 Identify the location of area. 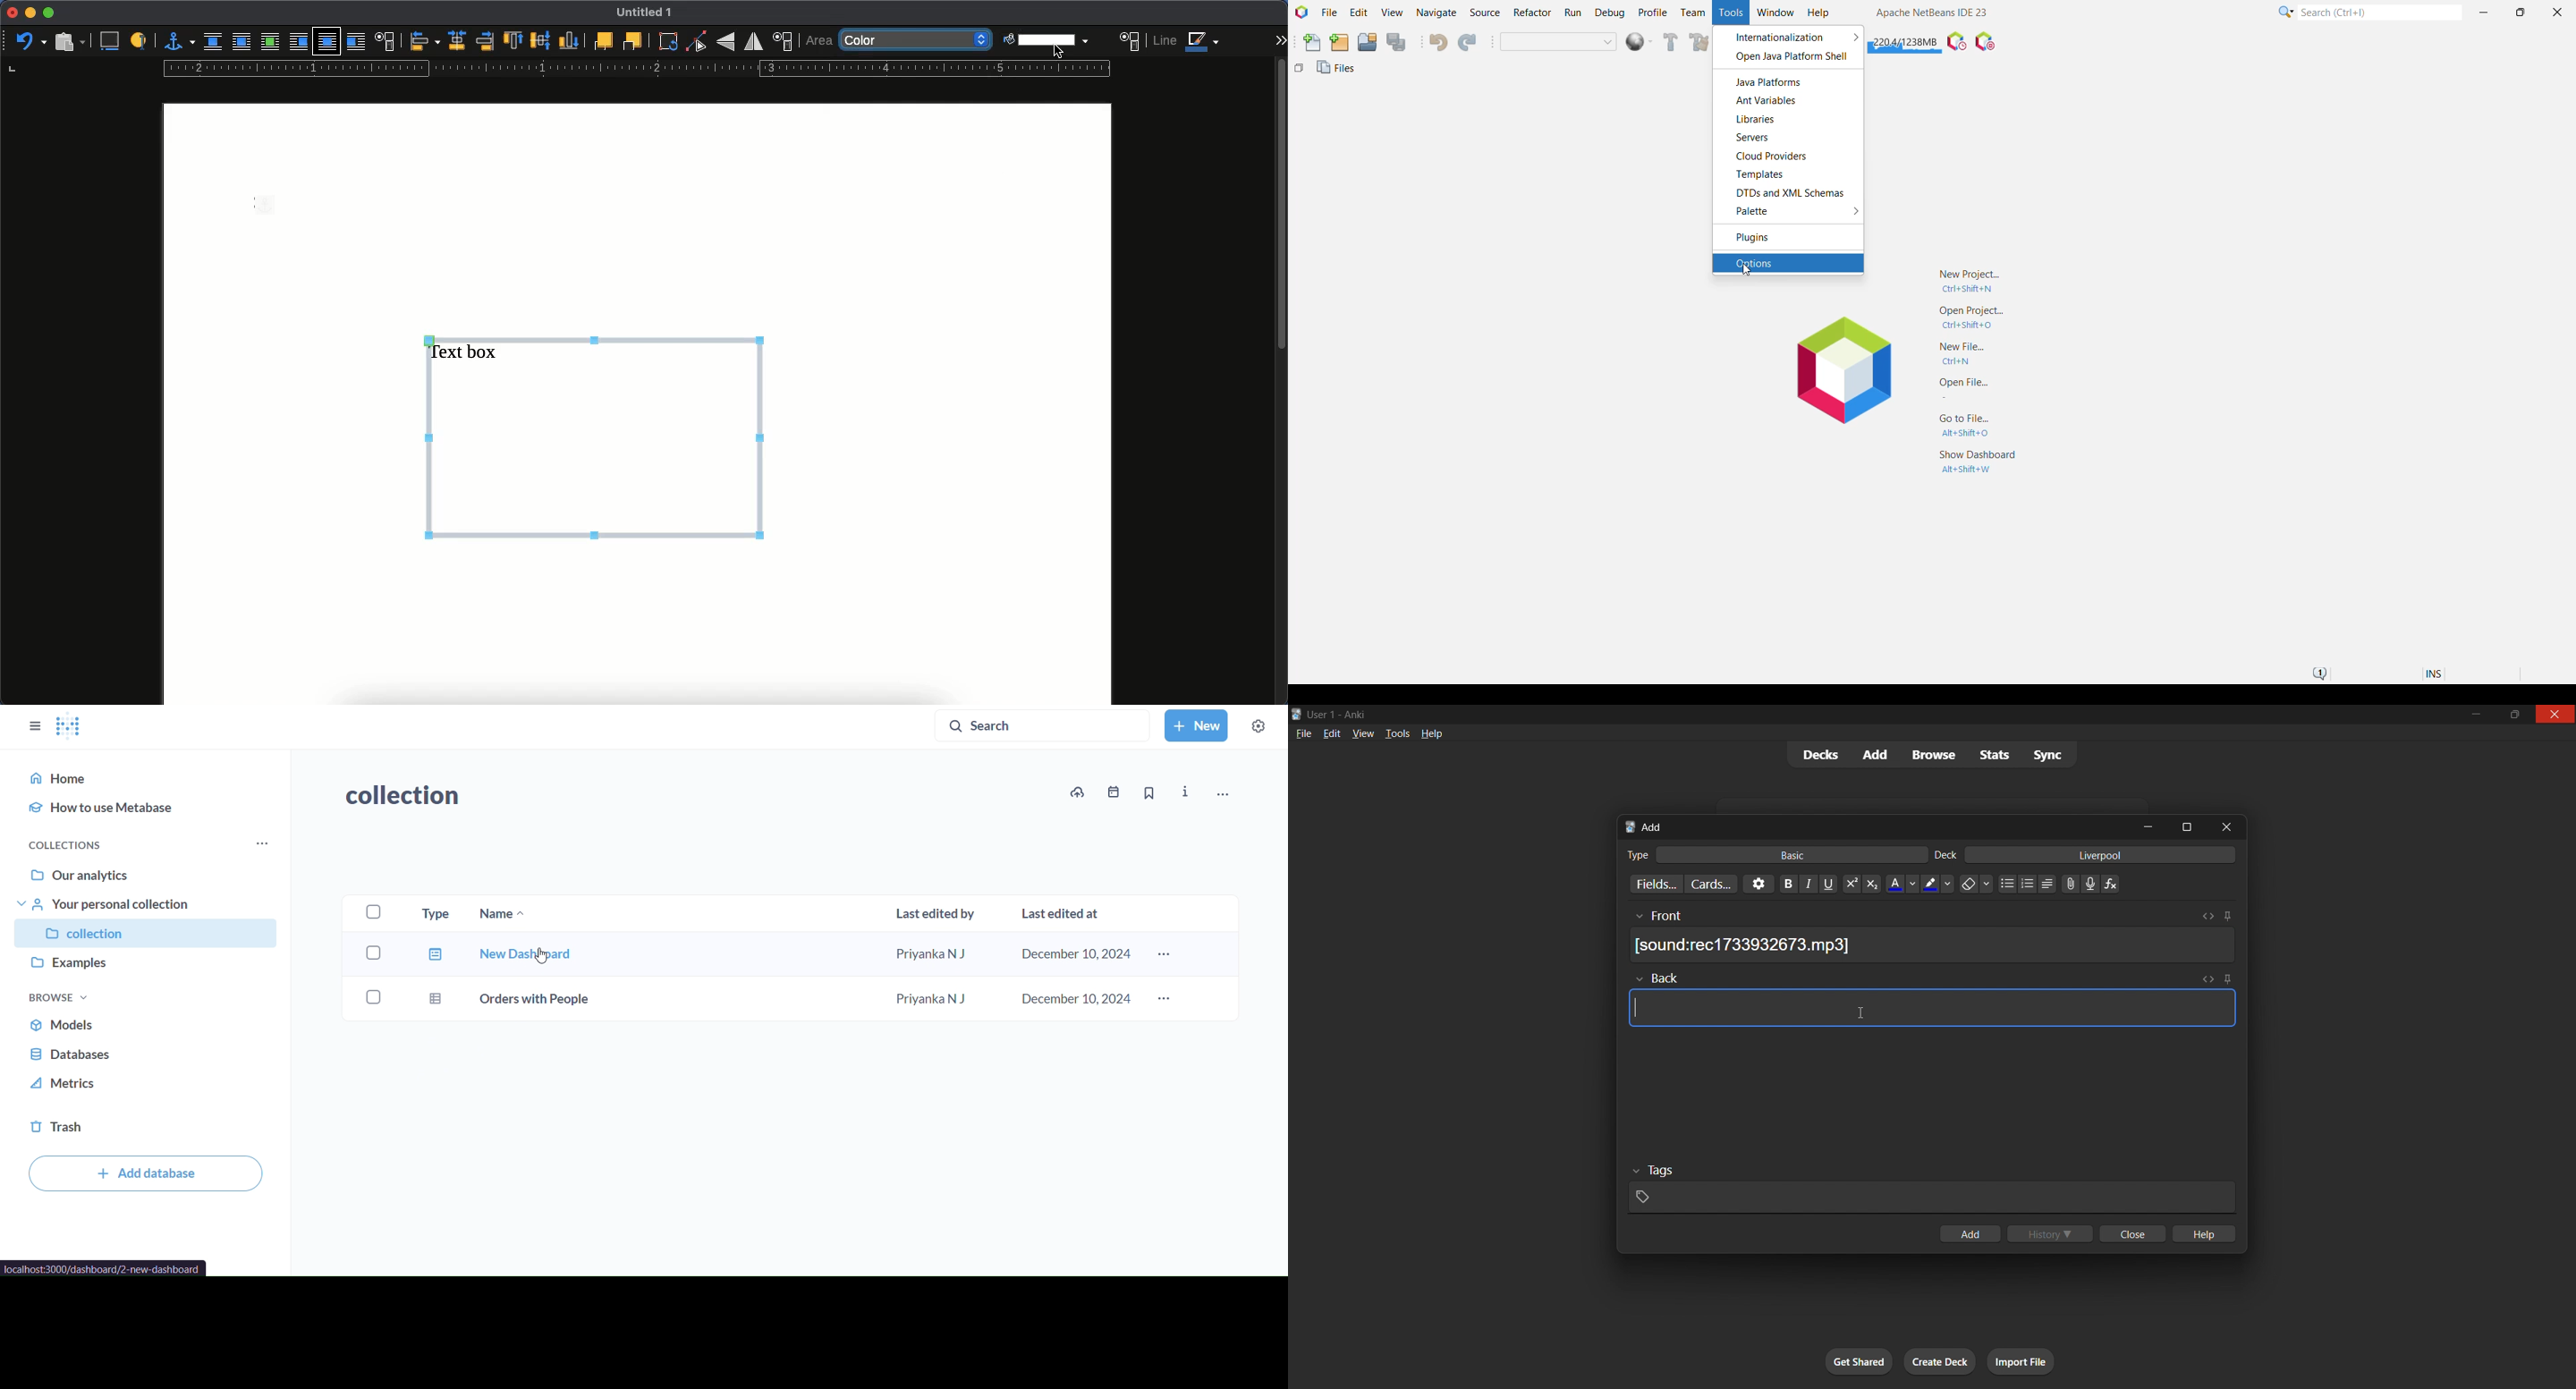
(1131, 40).